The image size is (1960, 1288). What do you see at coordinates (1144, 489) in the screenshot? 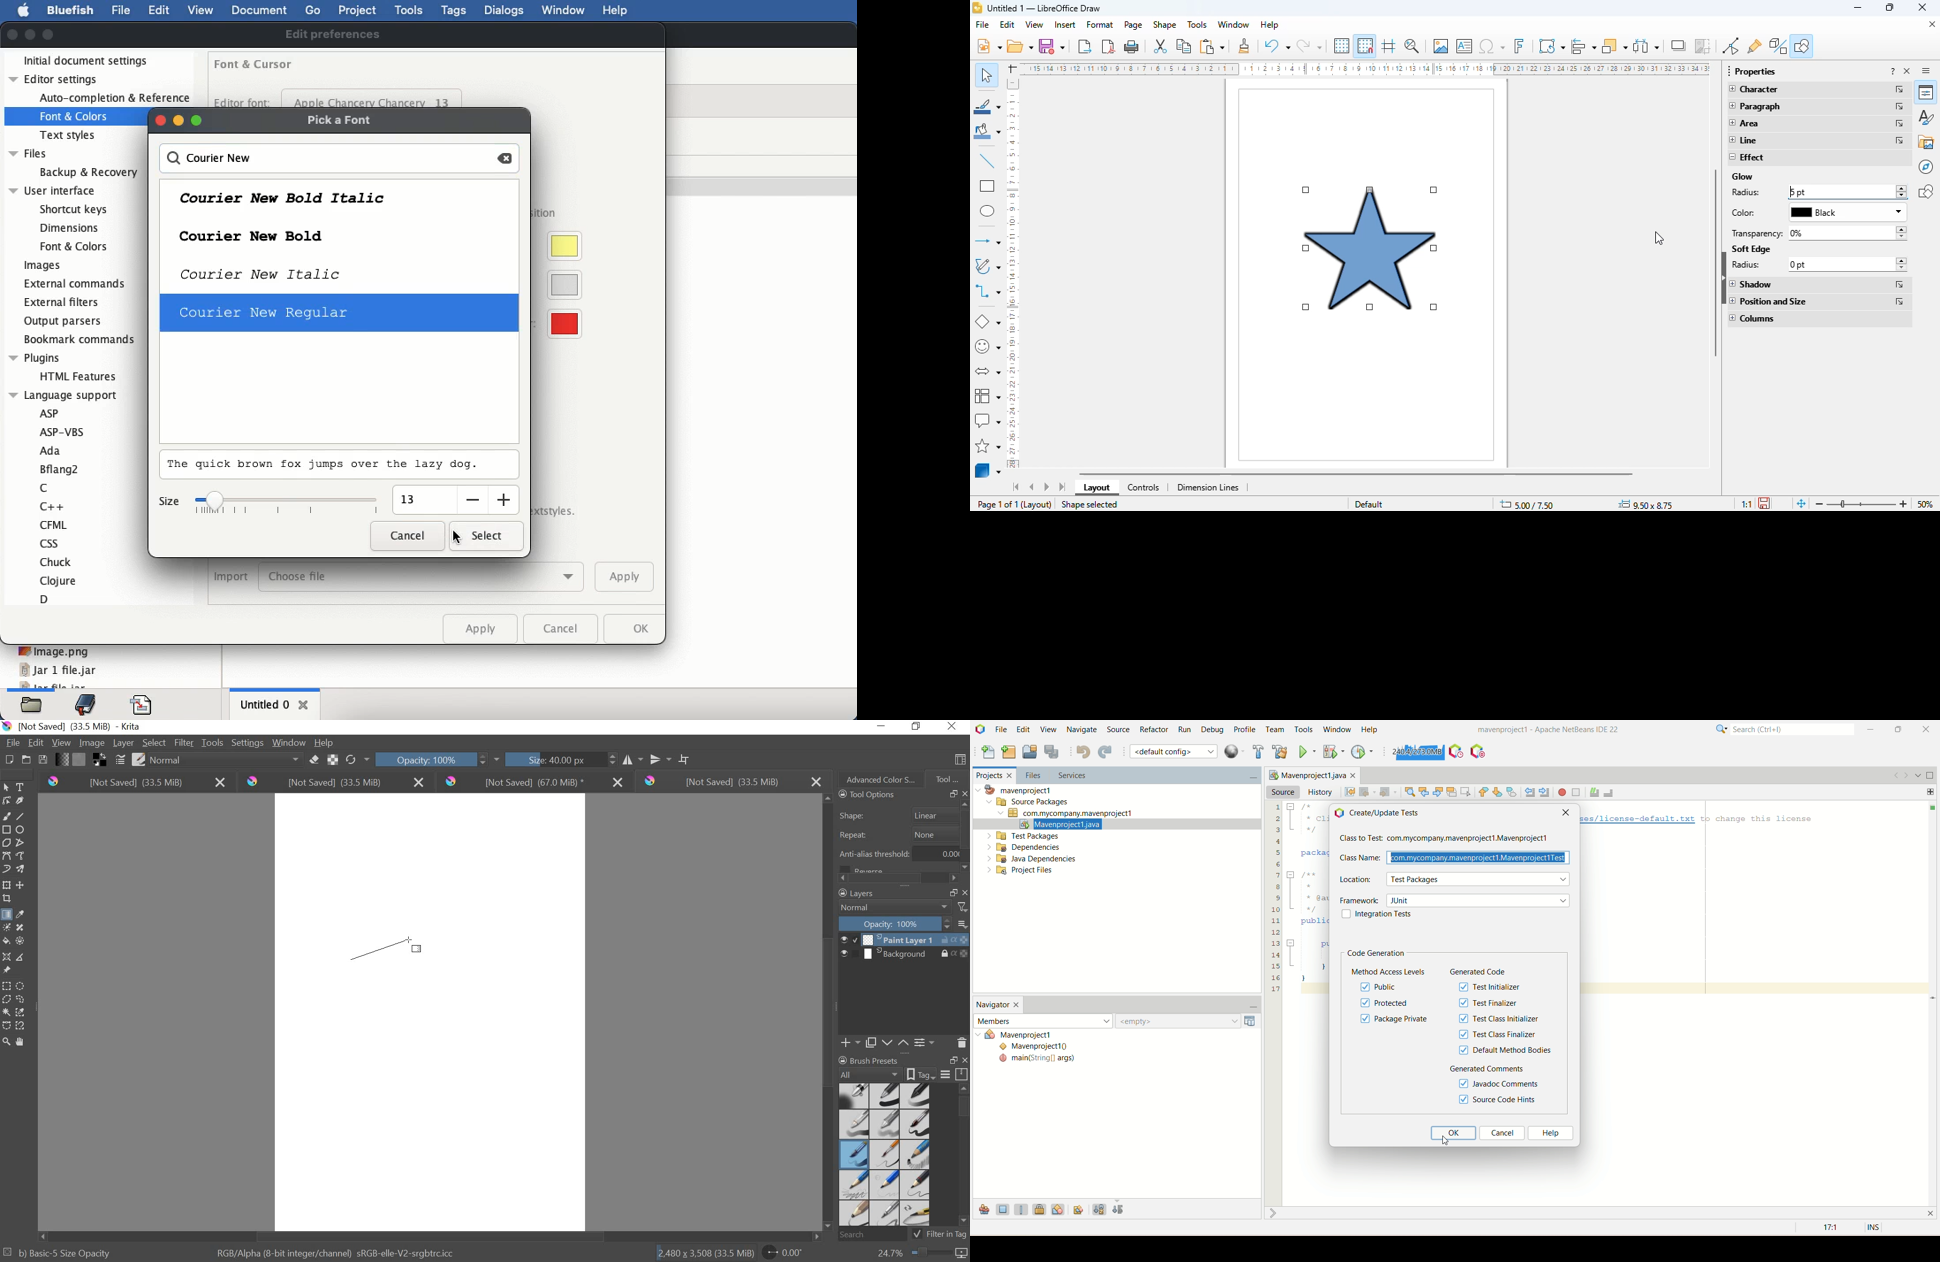
I see `controls` at bounding box center [1144, 489].